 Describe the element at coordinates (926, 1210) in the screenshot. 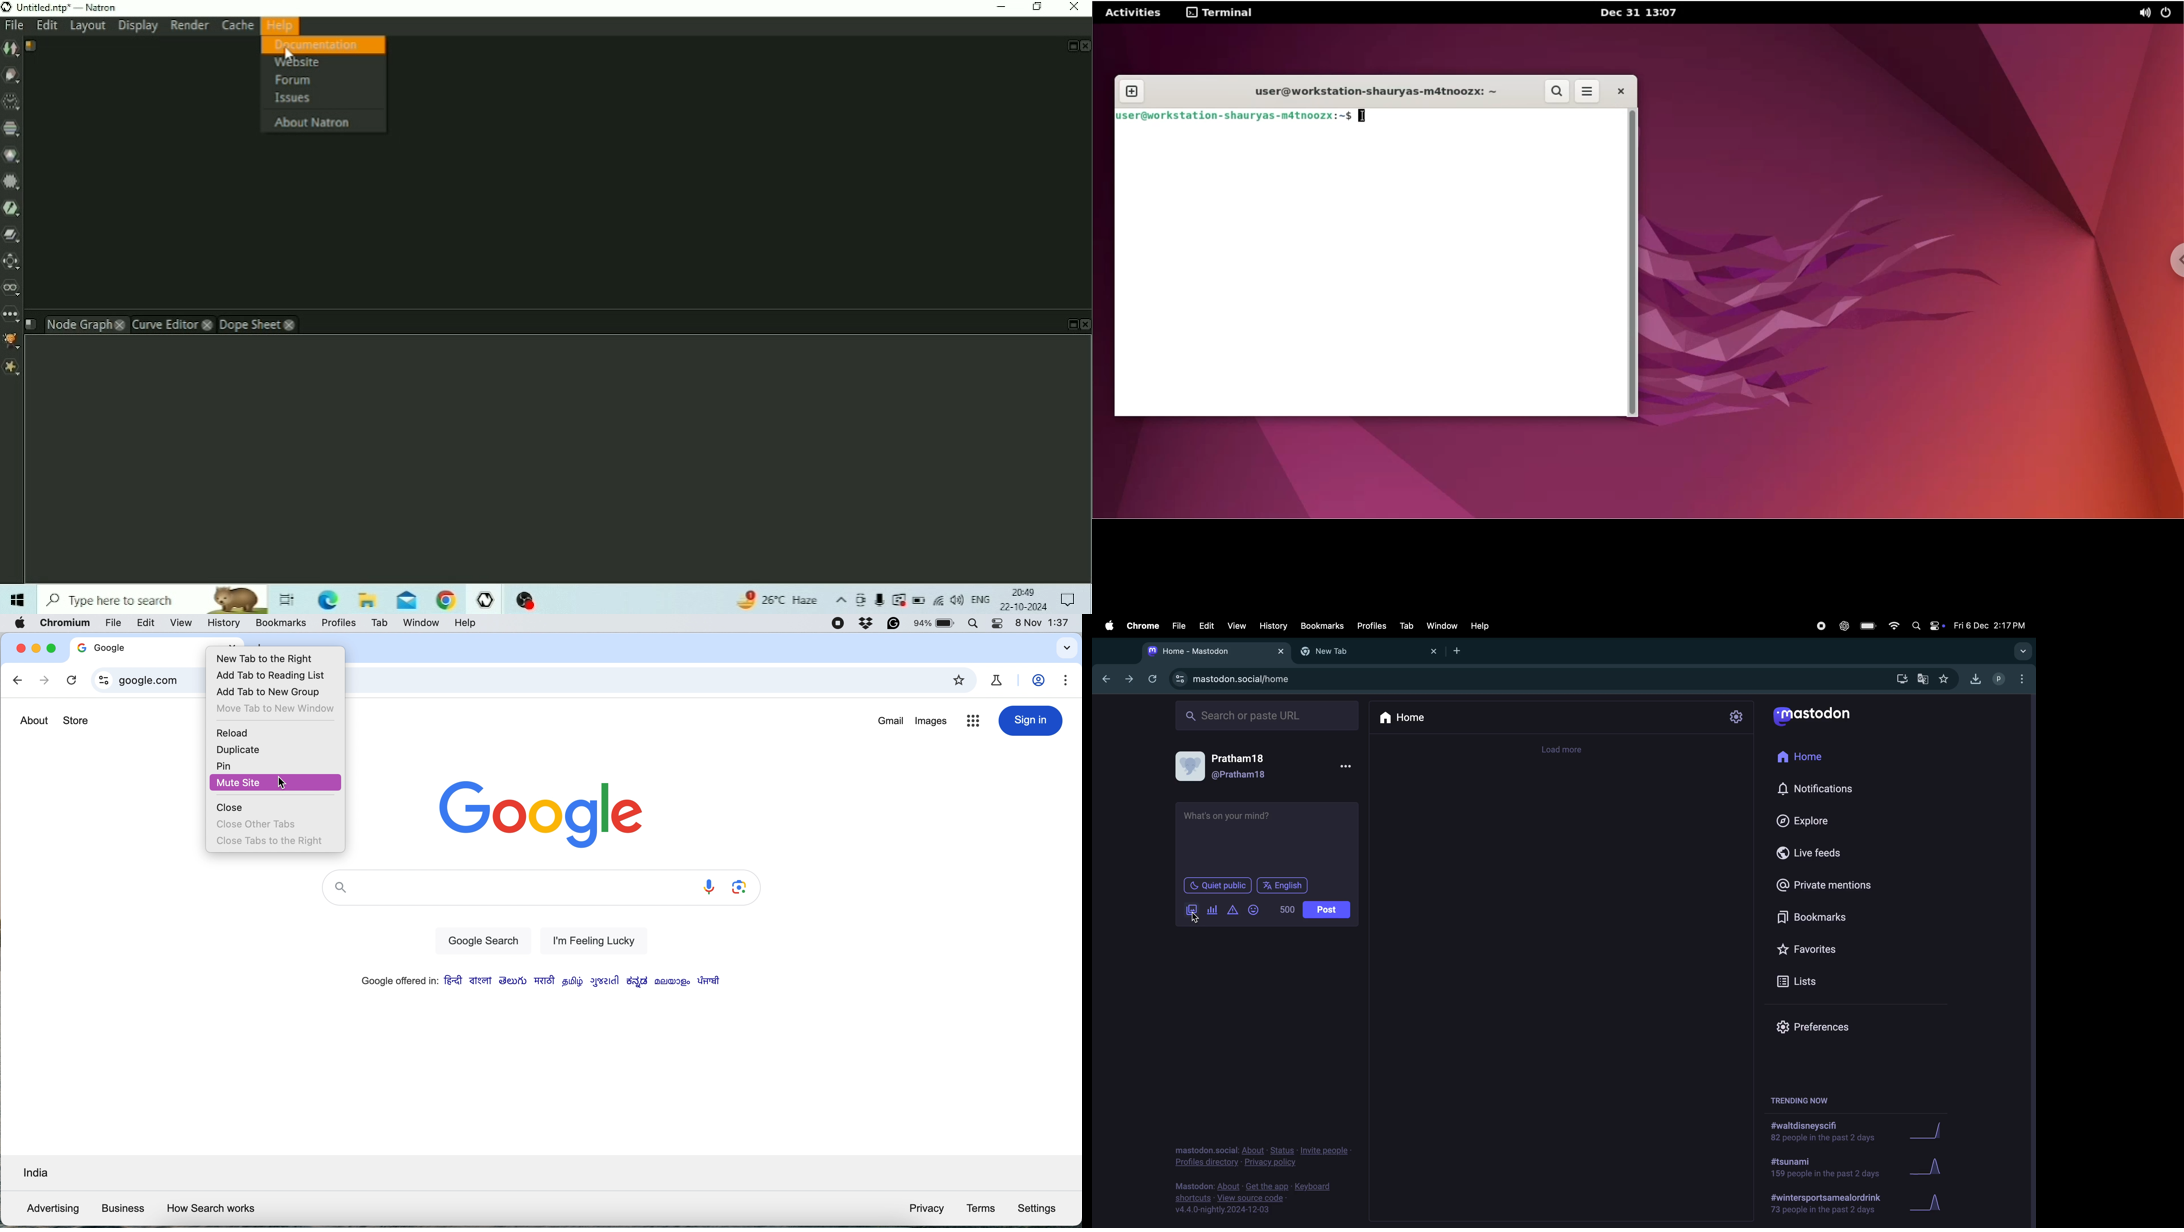

I see `privacy` at that location.